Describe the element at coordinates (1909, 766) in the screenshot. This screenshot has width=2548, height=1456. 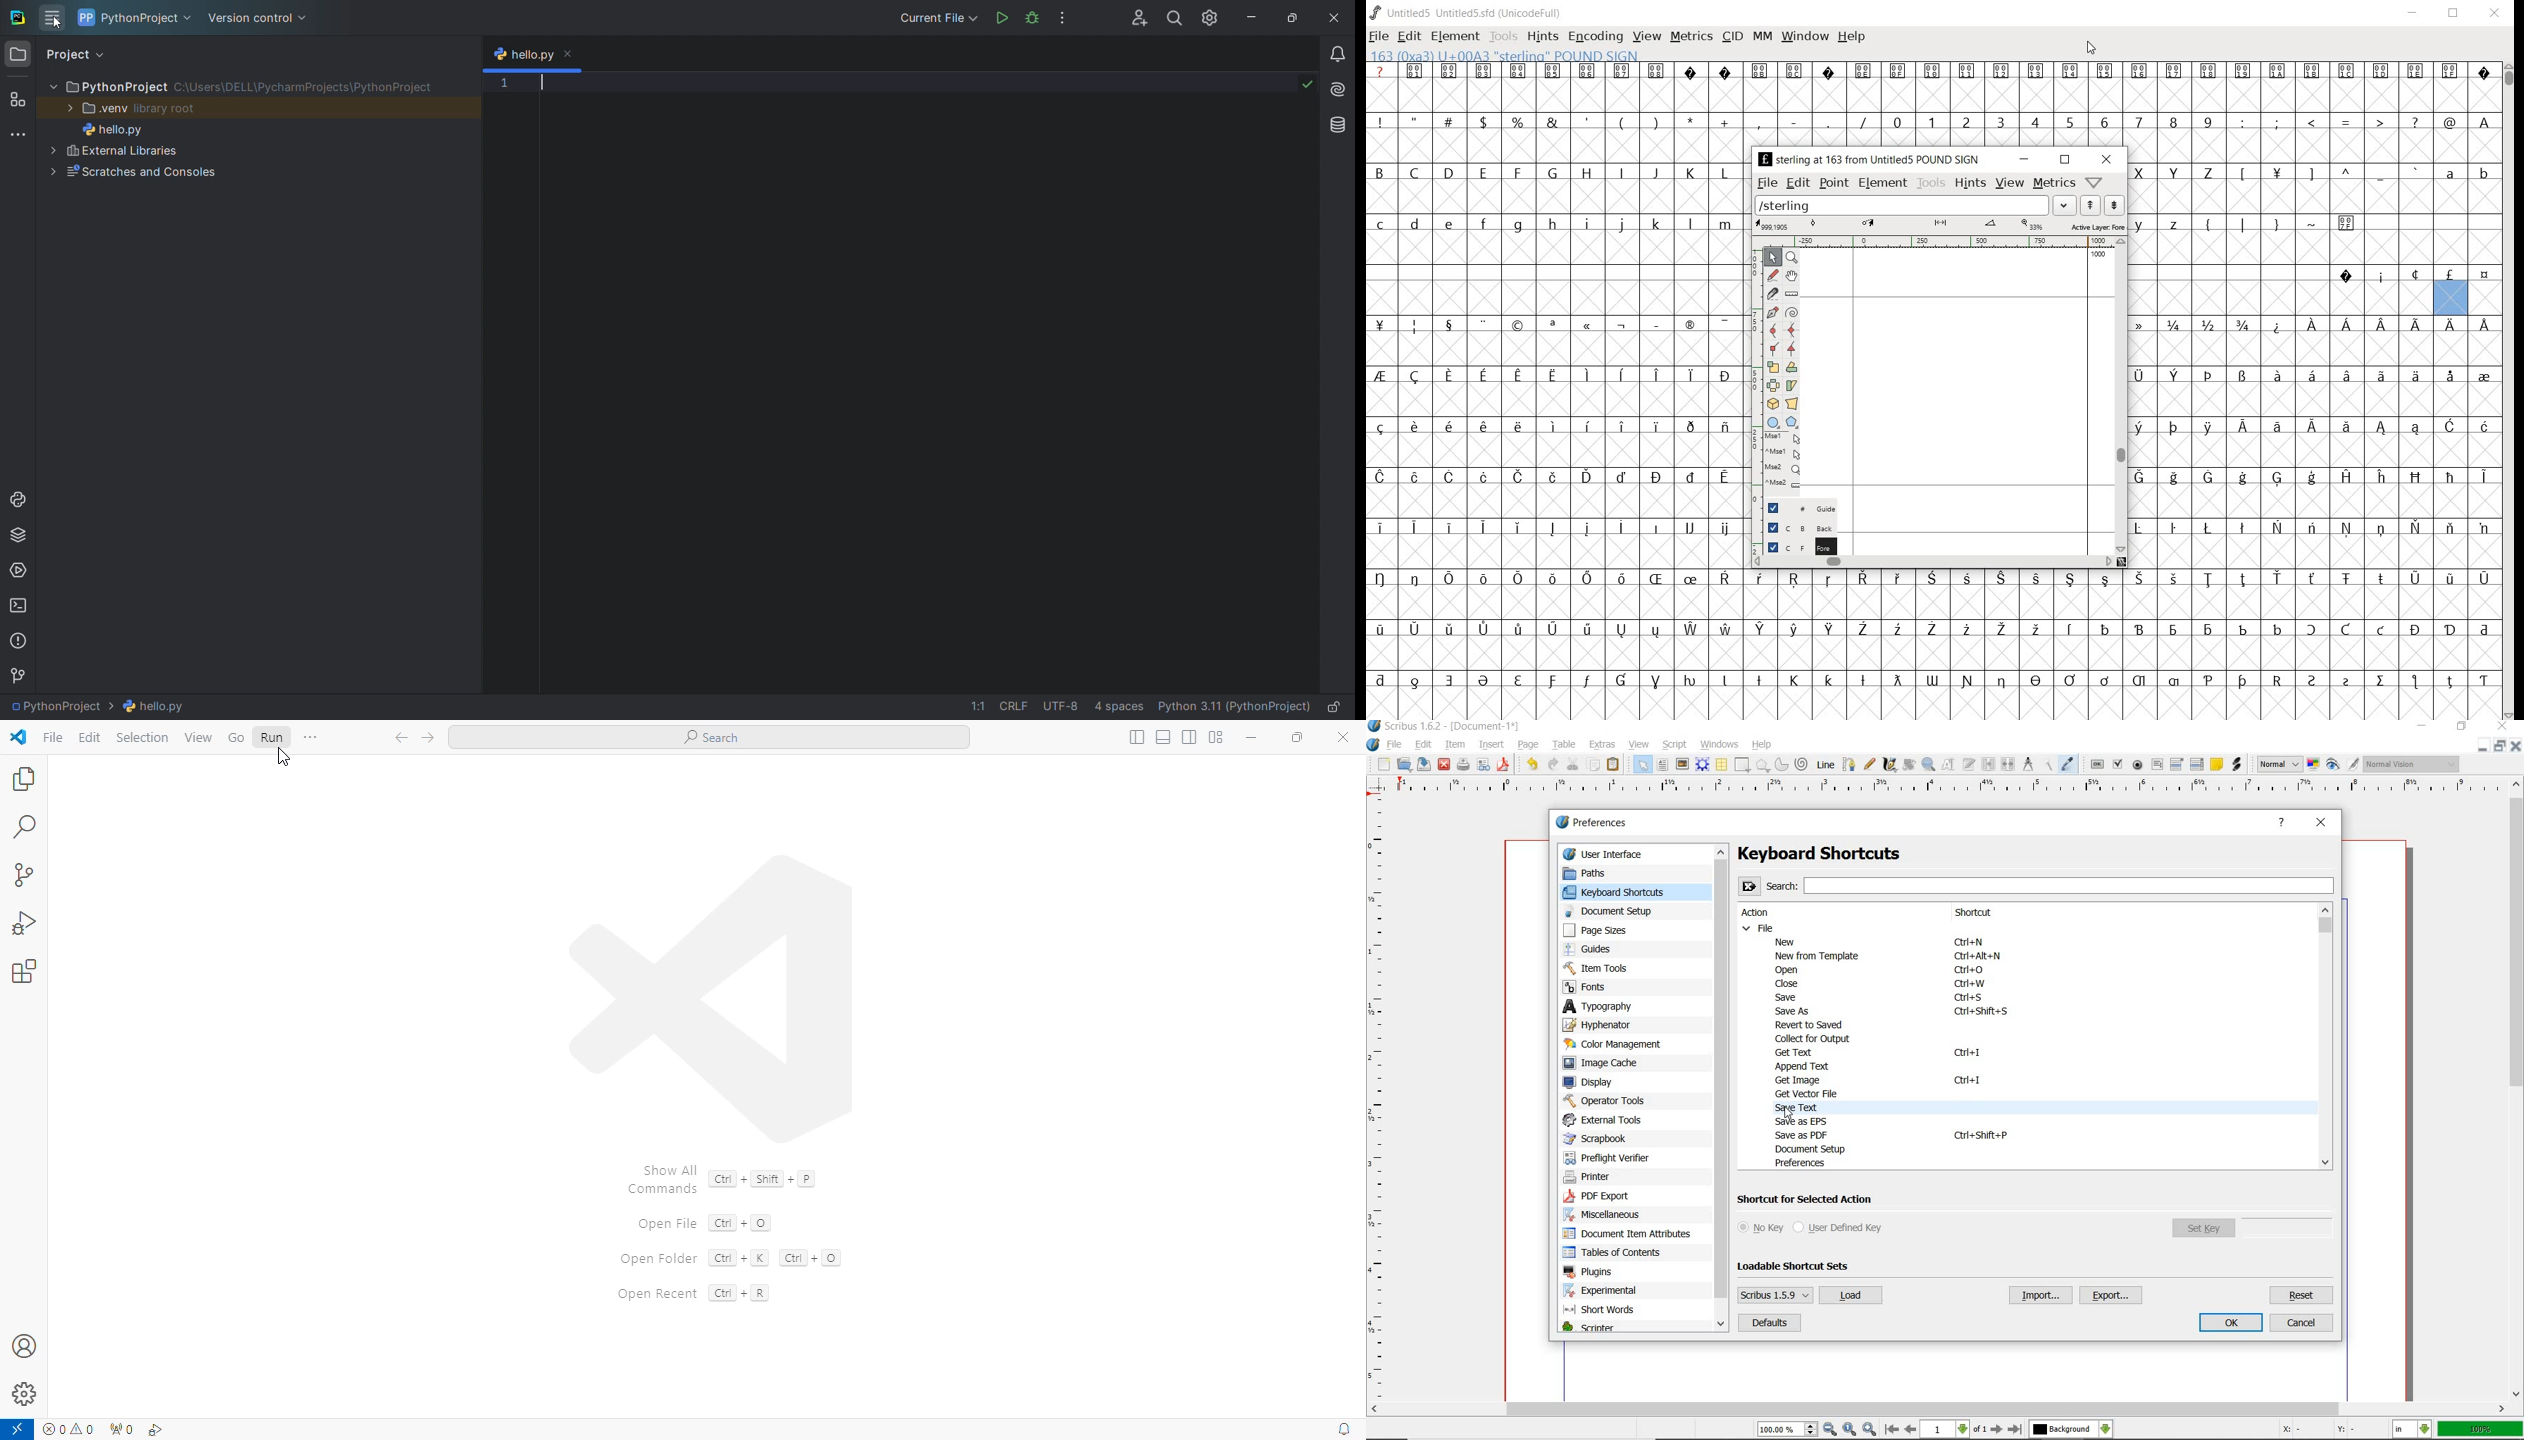
I see `rotate item` at that location.